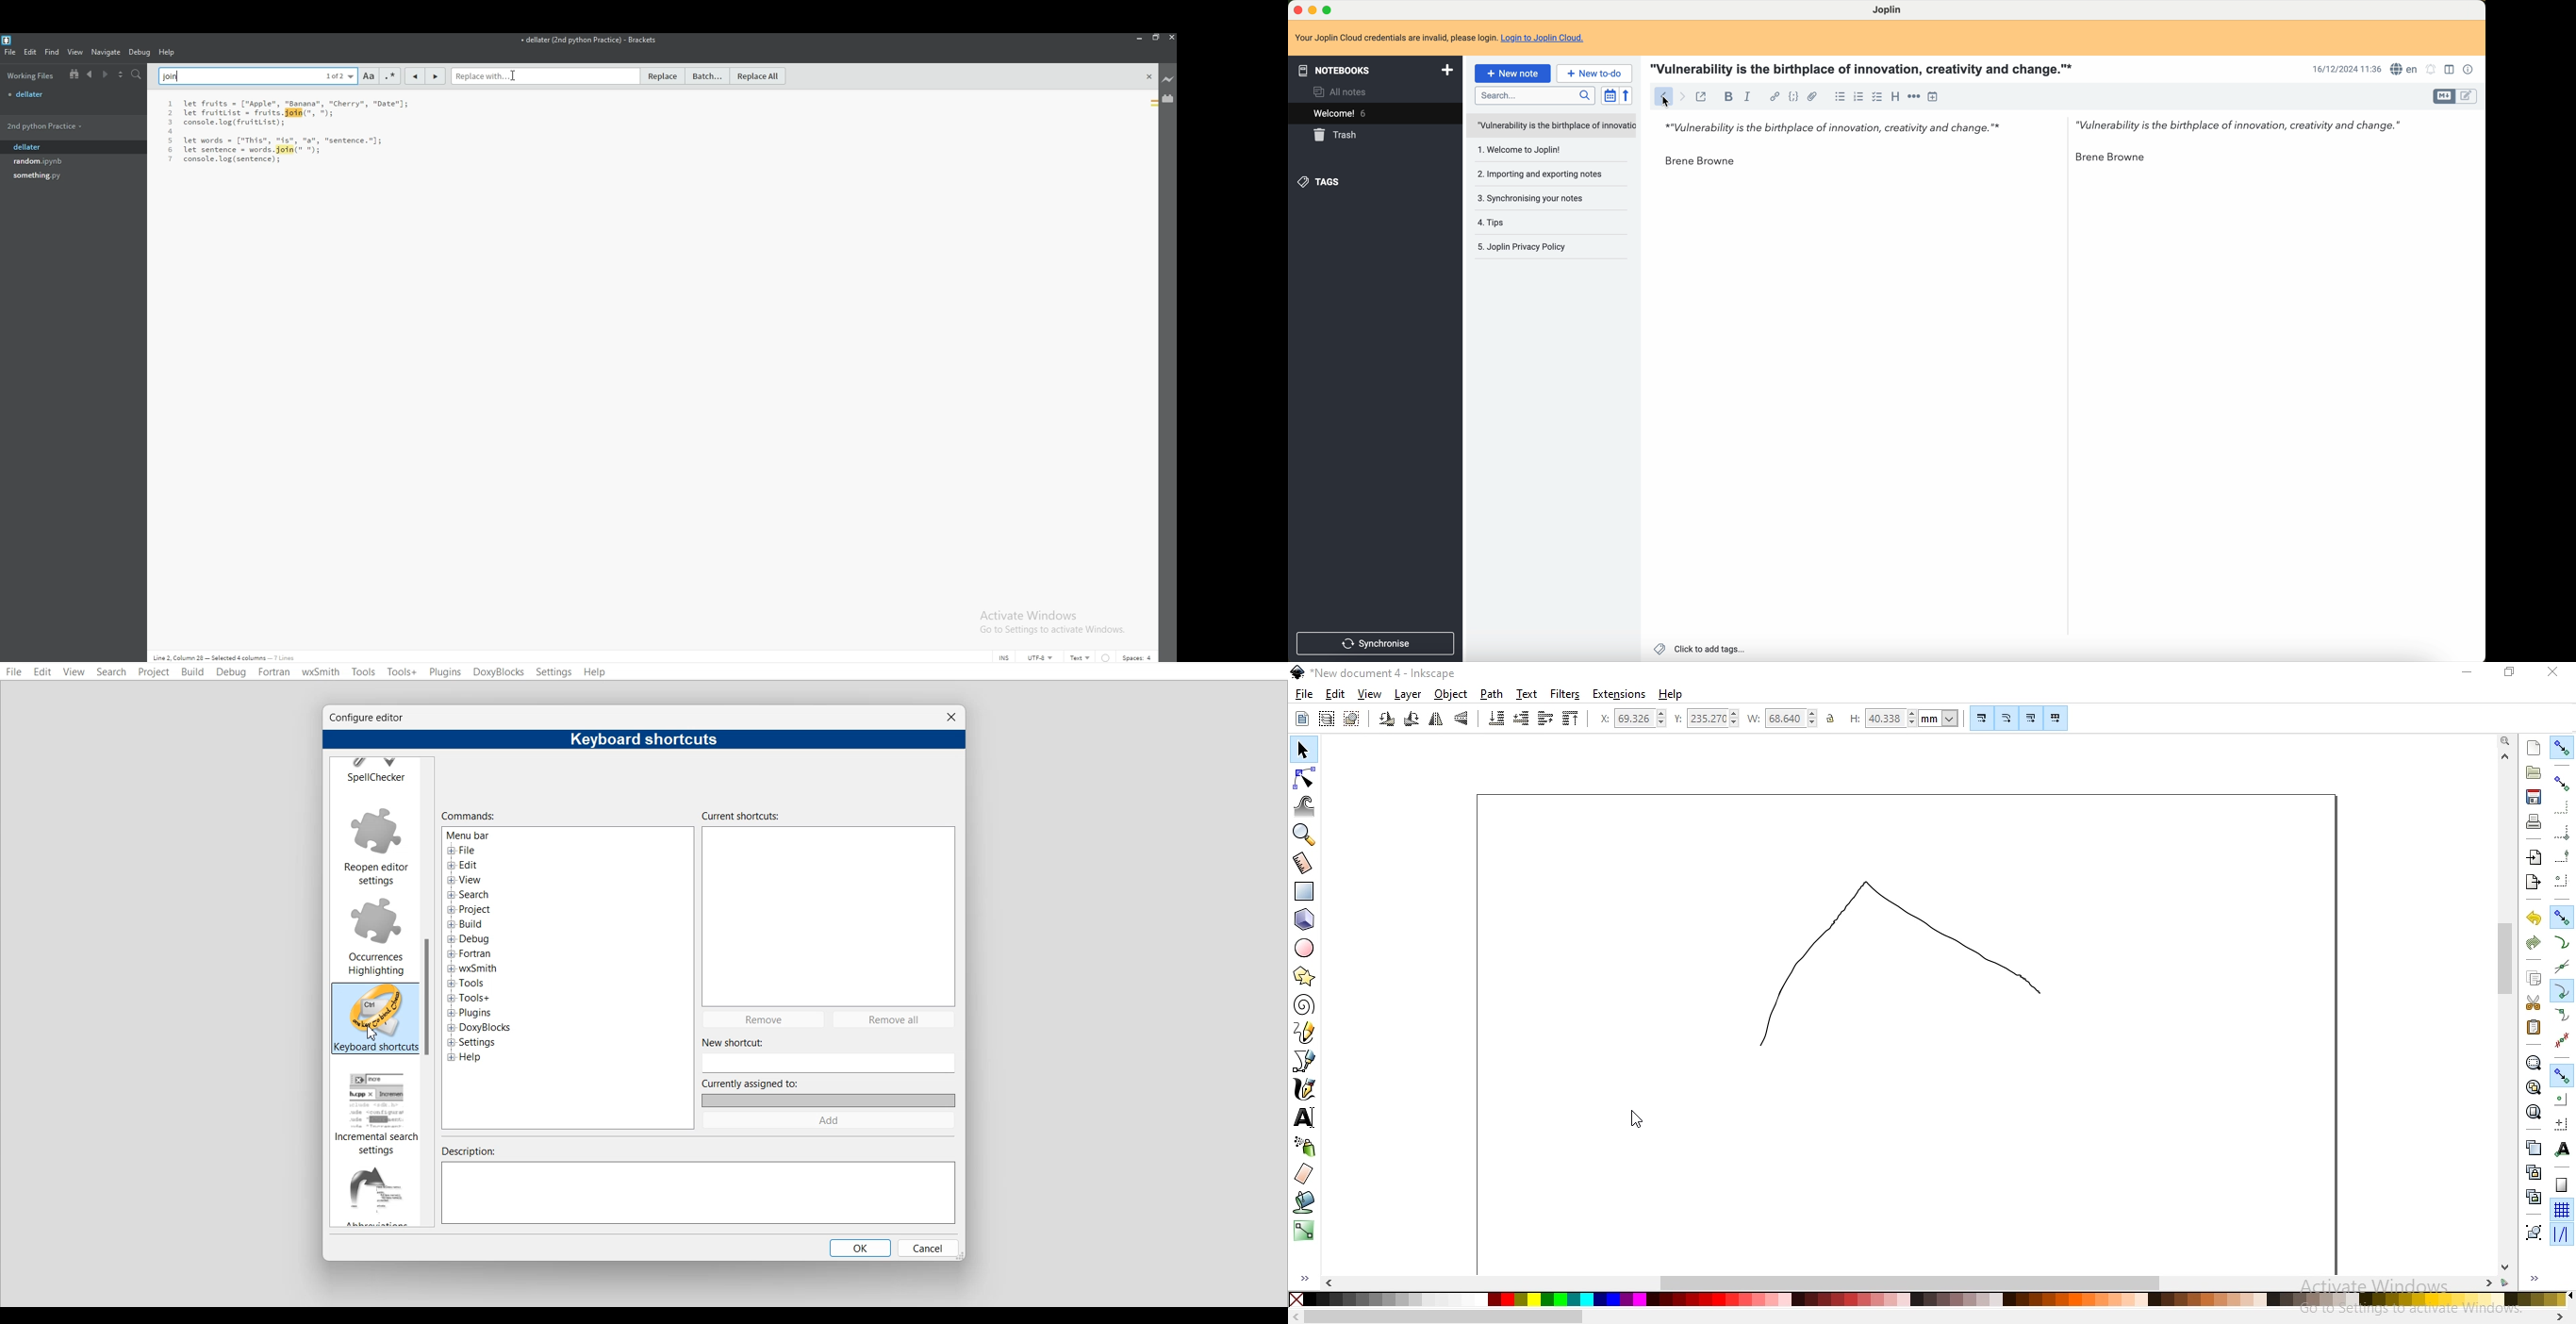 This screenshot has height=1344, width=2576. Describe the element at coordinates (492, 950) in the screenshot. I see `Text` at that location.